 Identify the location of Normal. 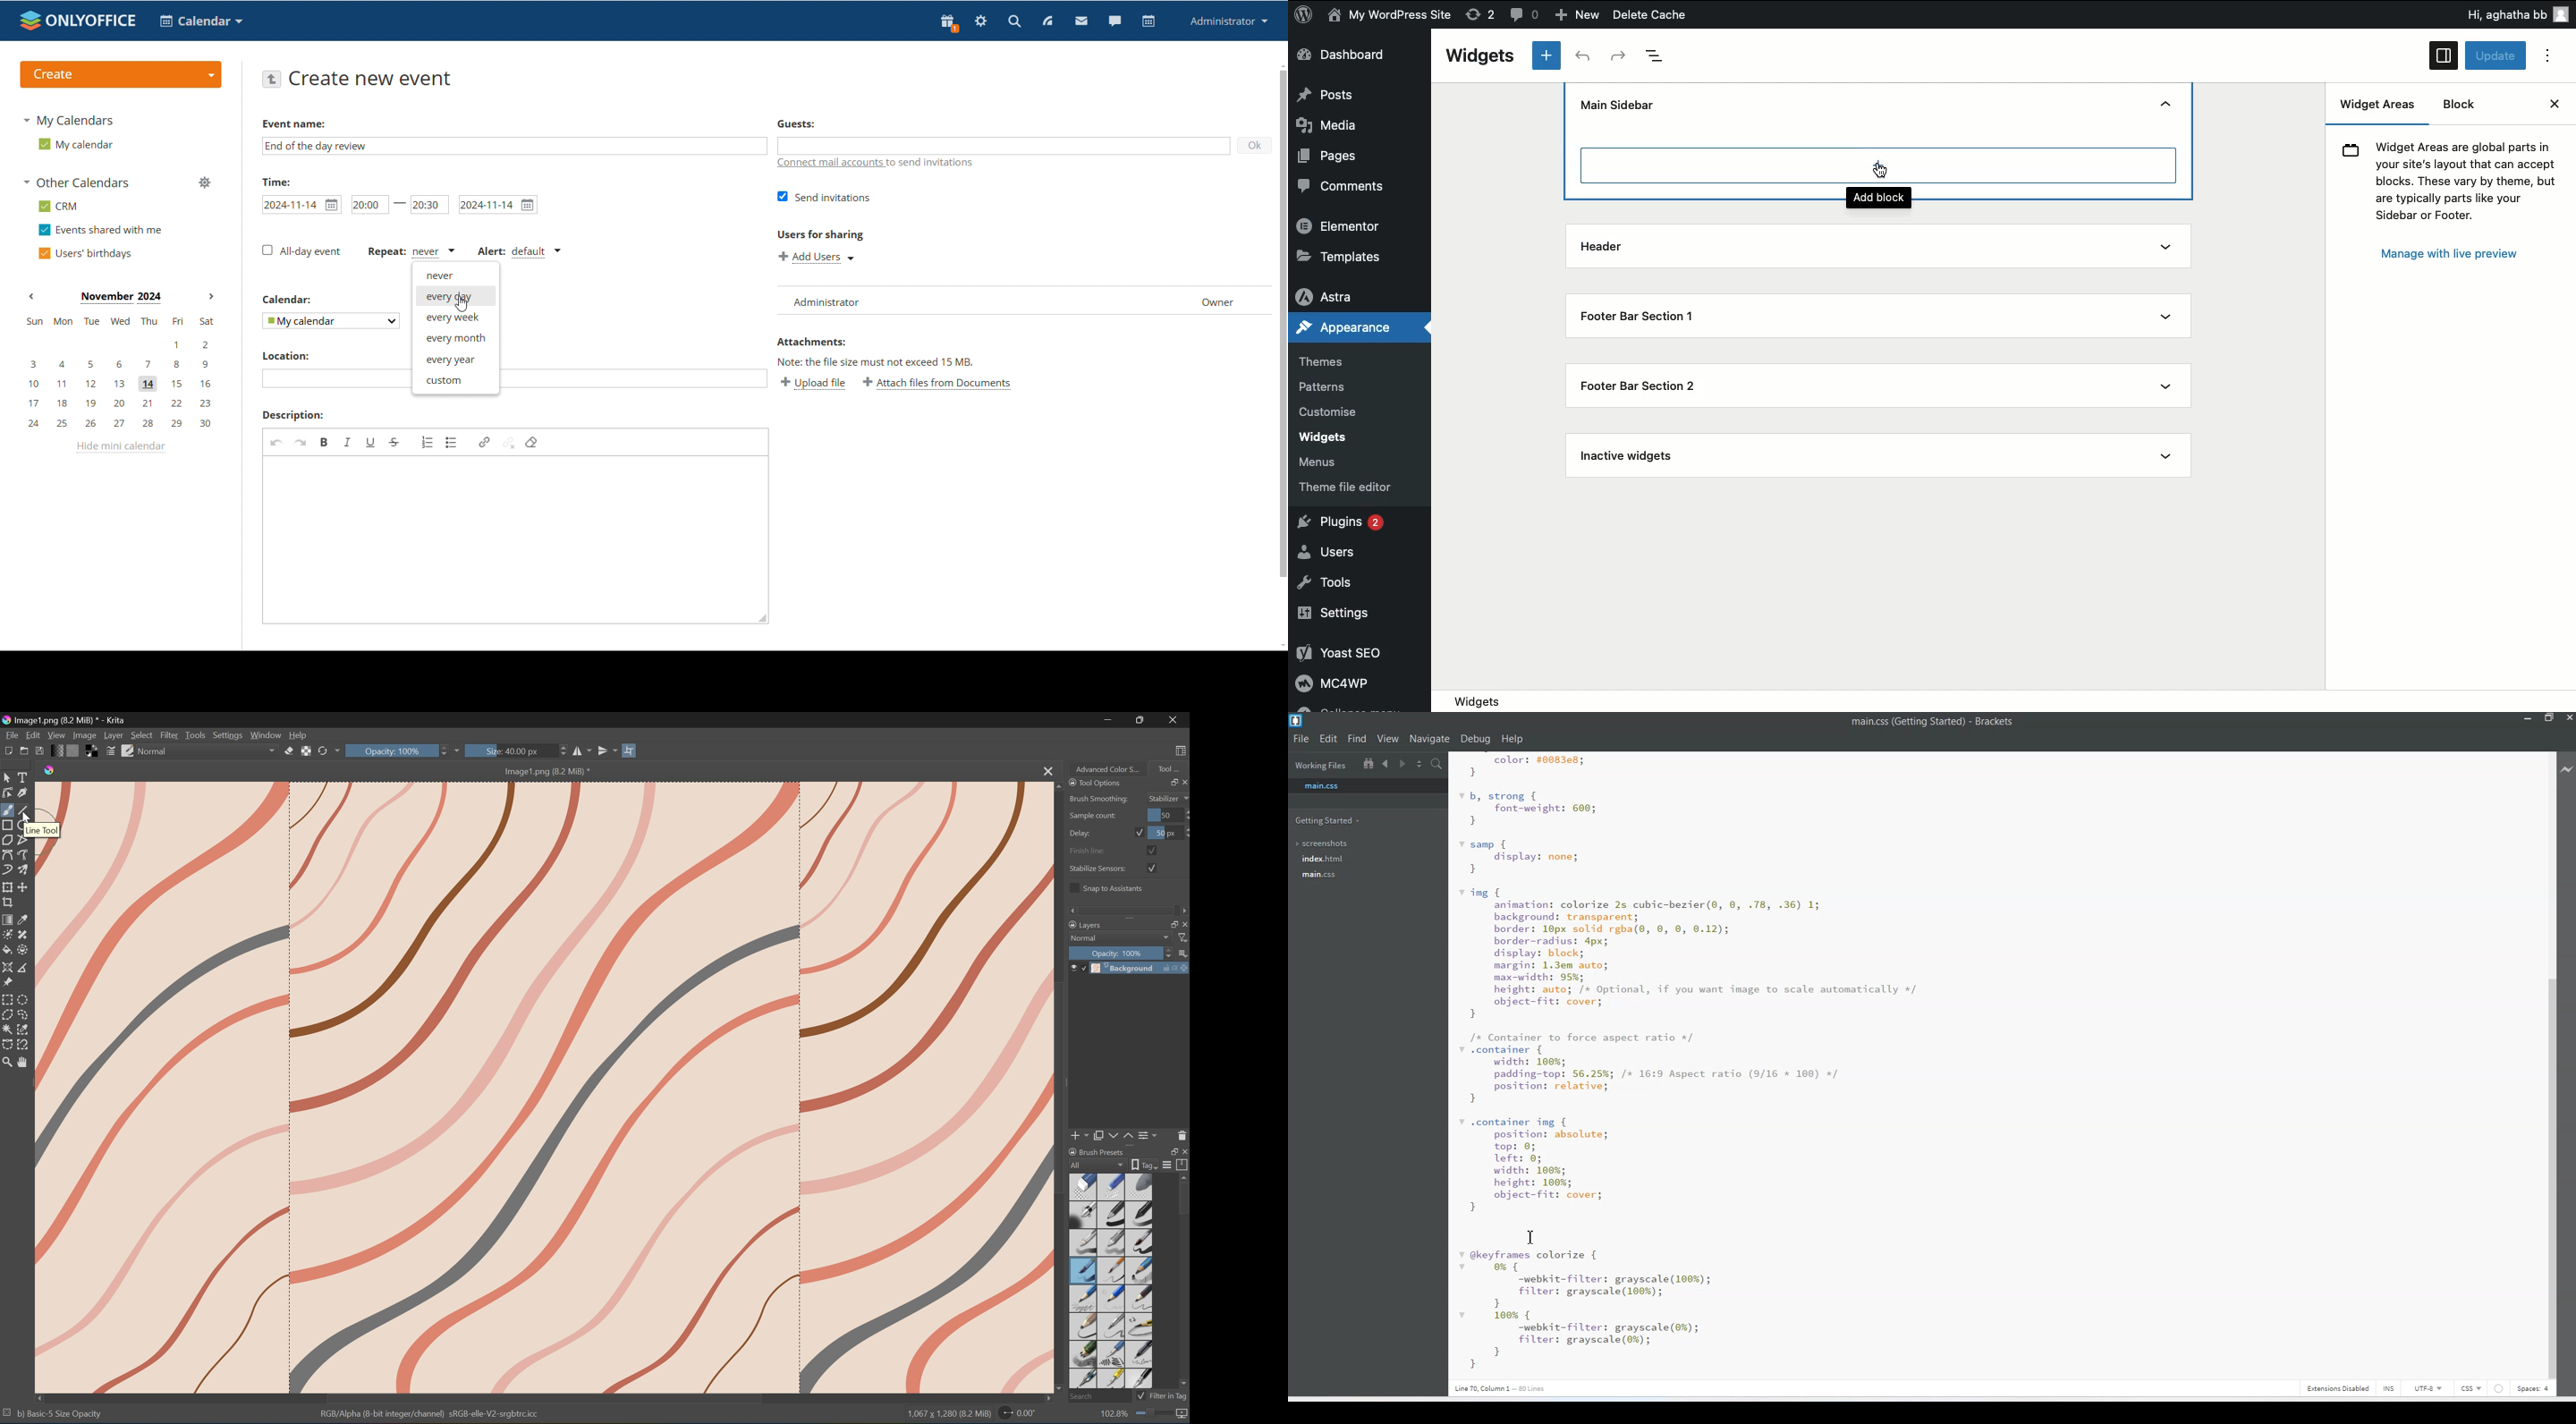
(156, 750).